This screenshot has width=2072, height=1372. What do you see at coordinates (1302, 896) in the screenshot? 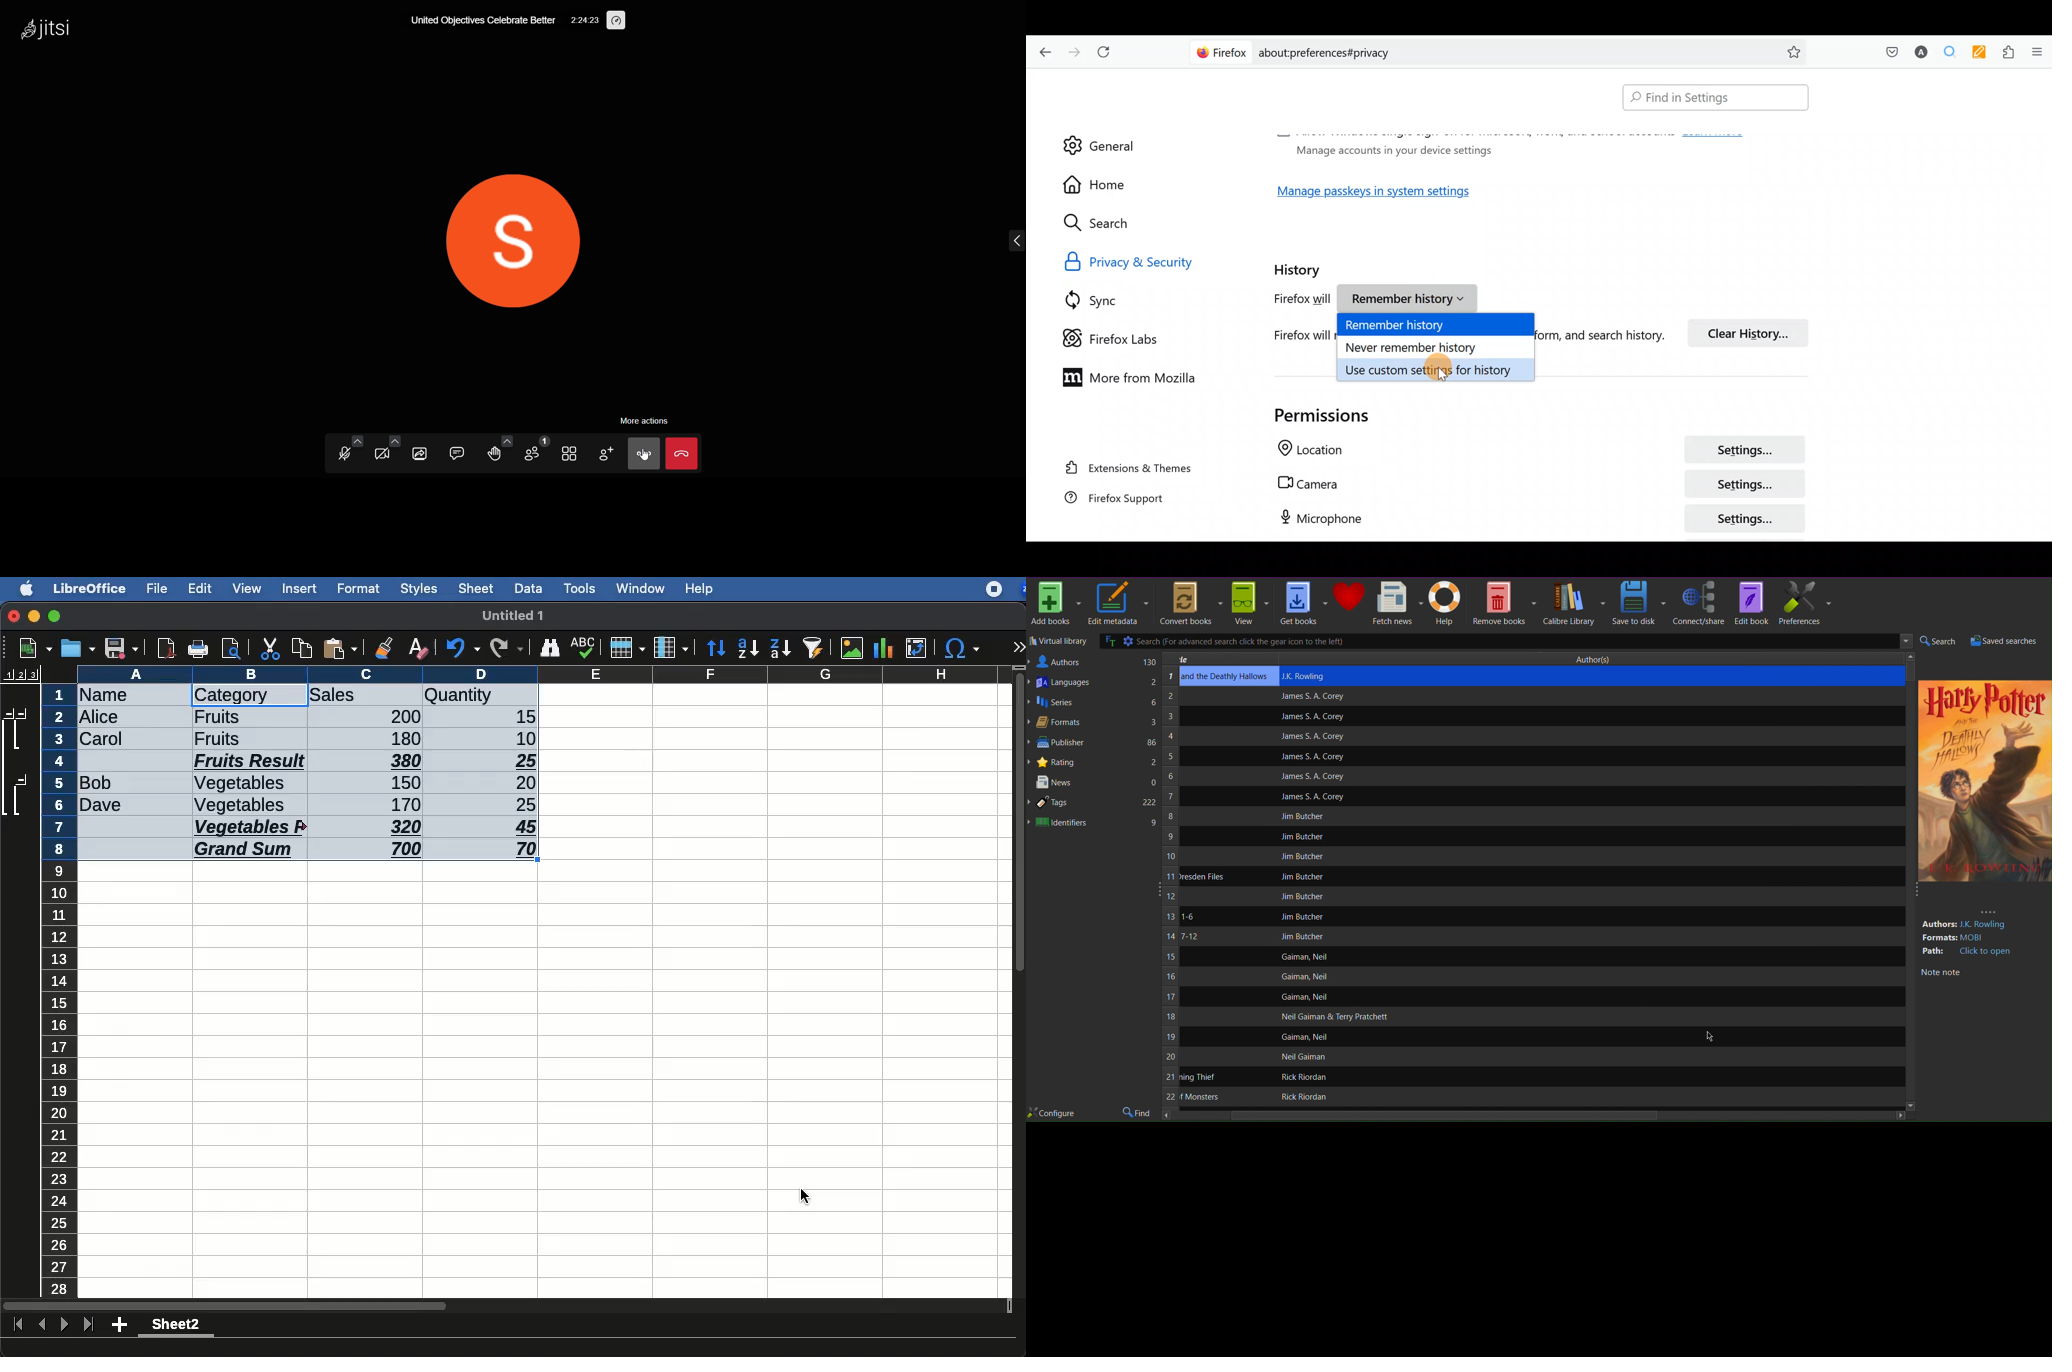
I see `Jim Butcher` at bounding box center [1302, 896].